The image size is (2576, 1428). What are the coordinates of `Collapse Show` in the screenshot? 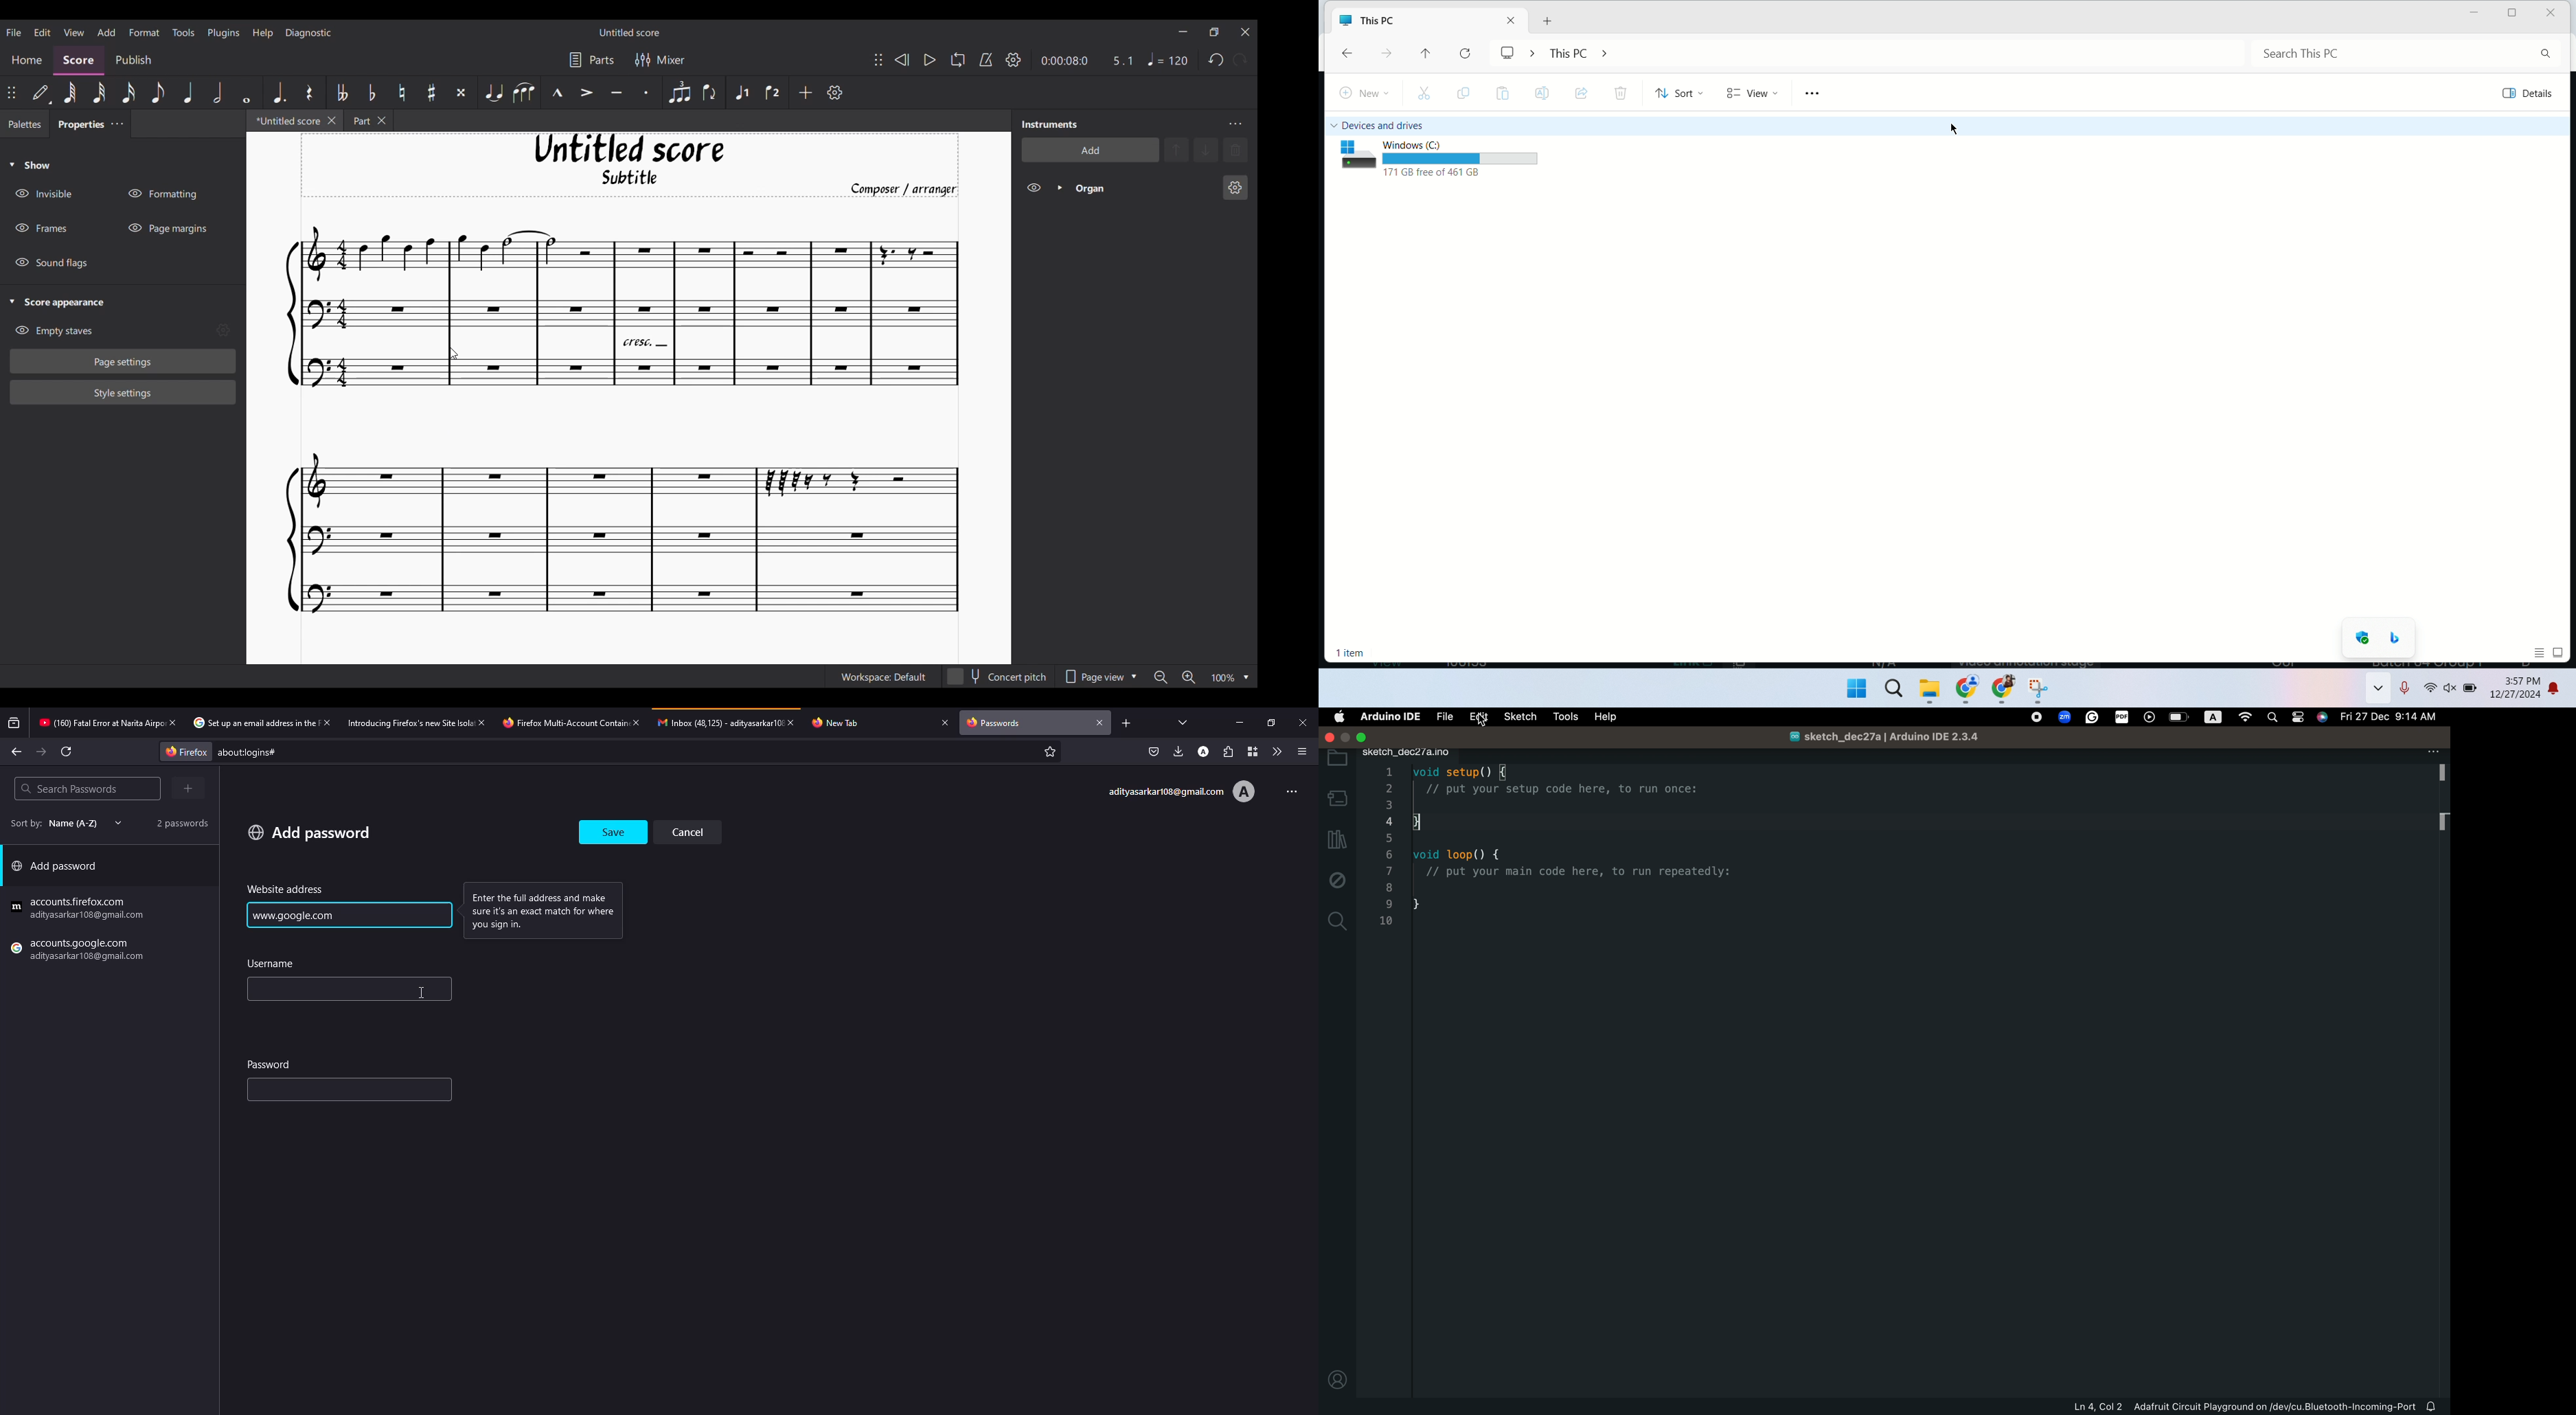 It's located at (29, 165).